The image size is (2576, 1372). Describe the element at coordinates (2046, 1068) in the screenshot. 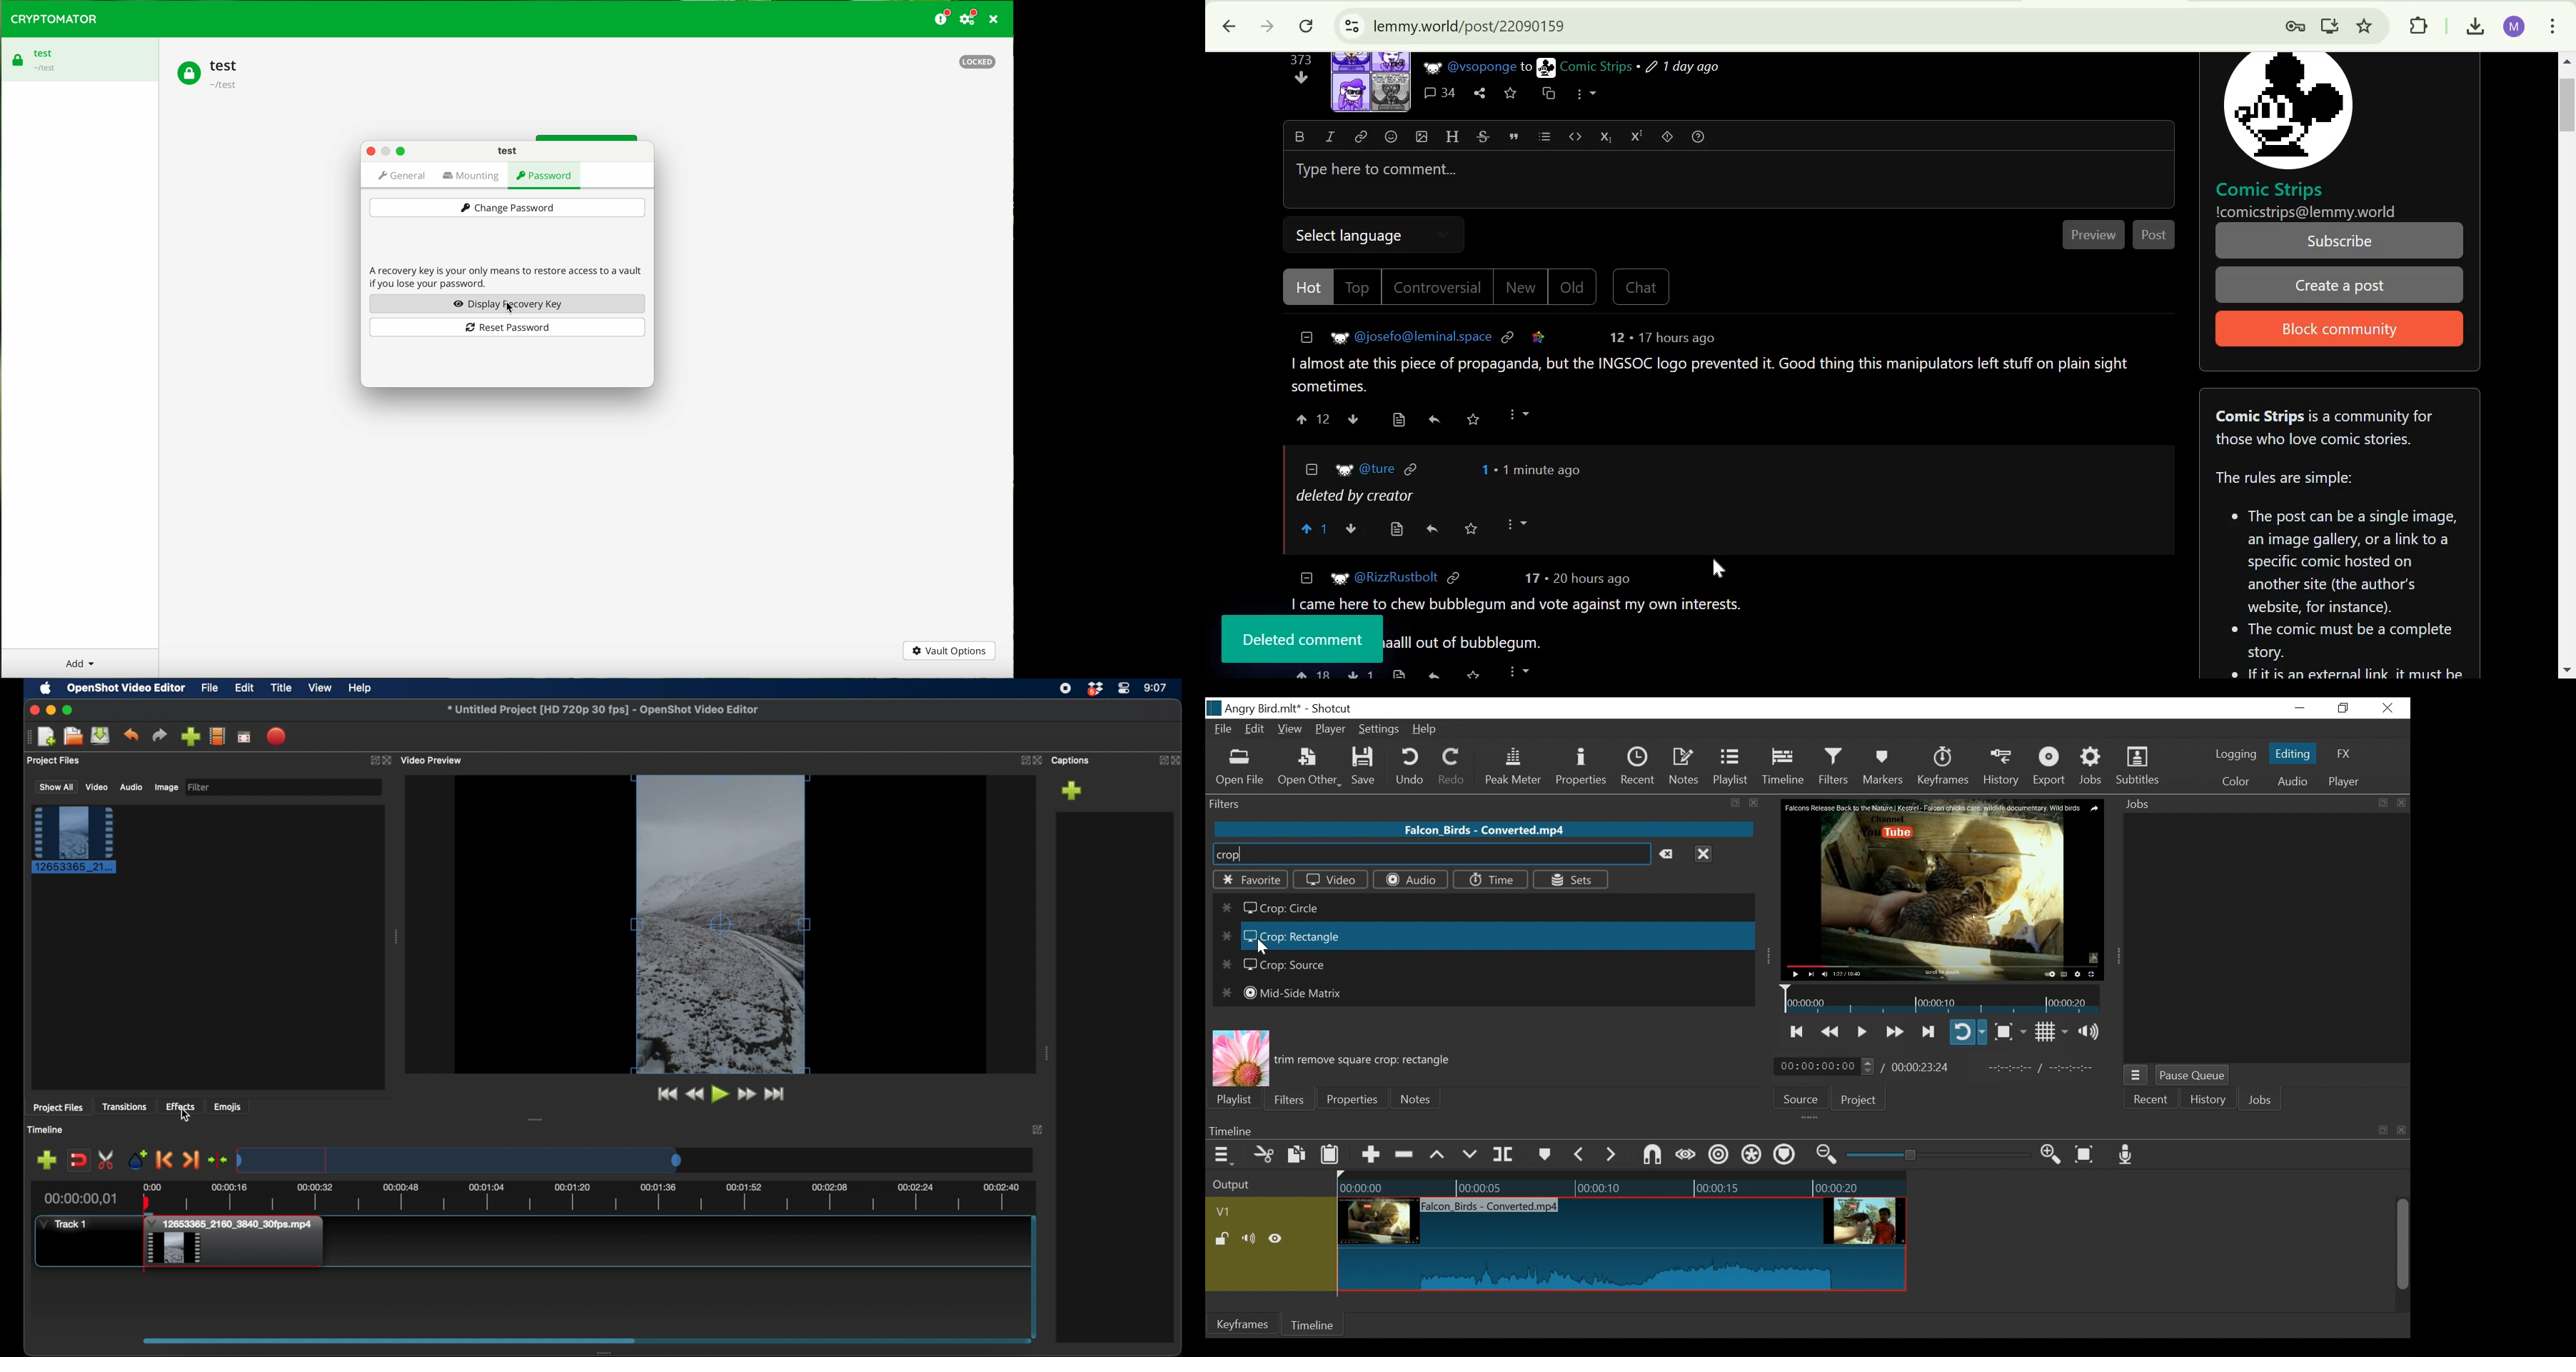

I see `In point` at that location.